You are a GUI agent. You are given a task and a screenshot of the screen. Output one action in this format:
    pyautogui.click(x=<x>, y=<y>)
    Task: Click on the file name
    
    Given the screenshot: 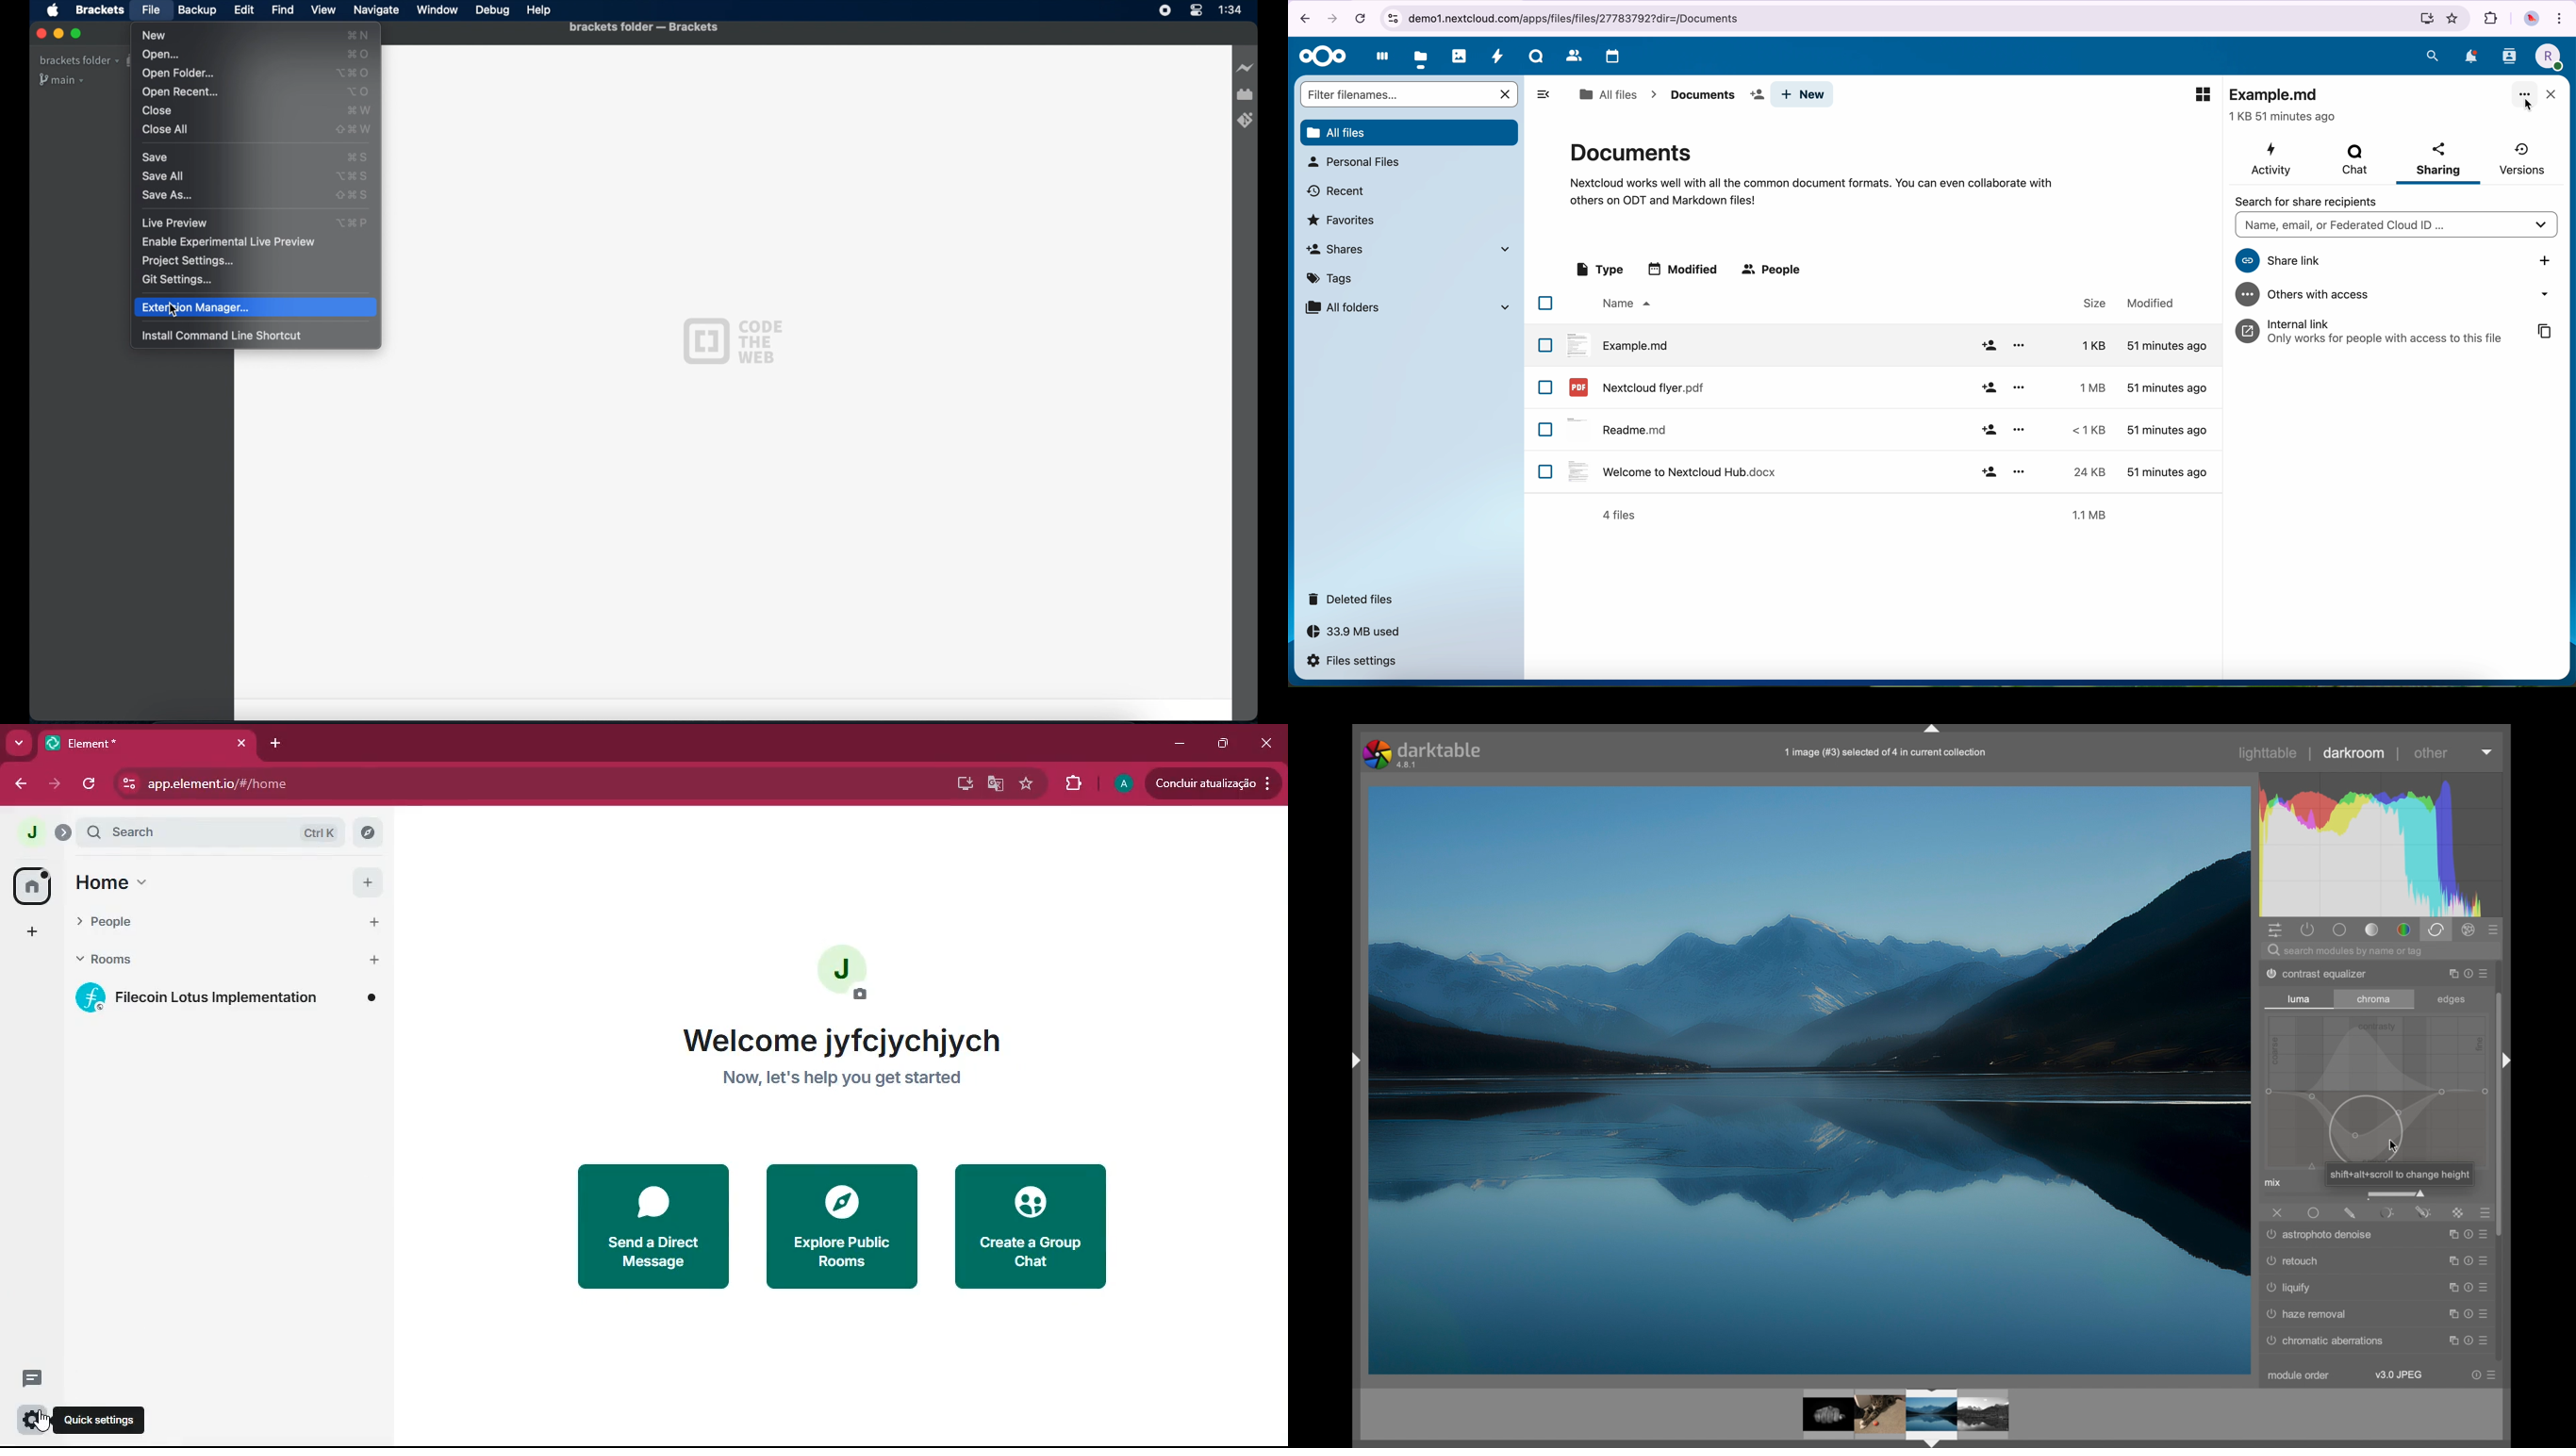 What is the action you would take?
    pyautogui.click(x=1883, y=753)
    